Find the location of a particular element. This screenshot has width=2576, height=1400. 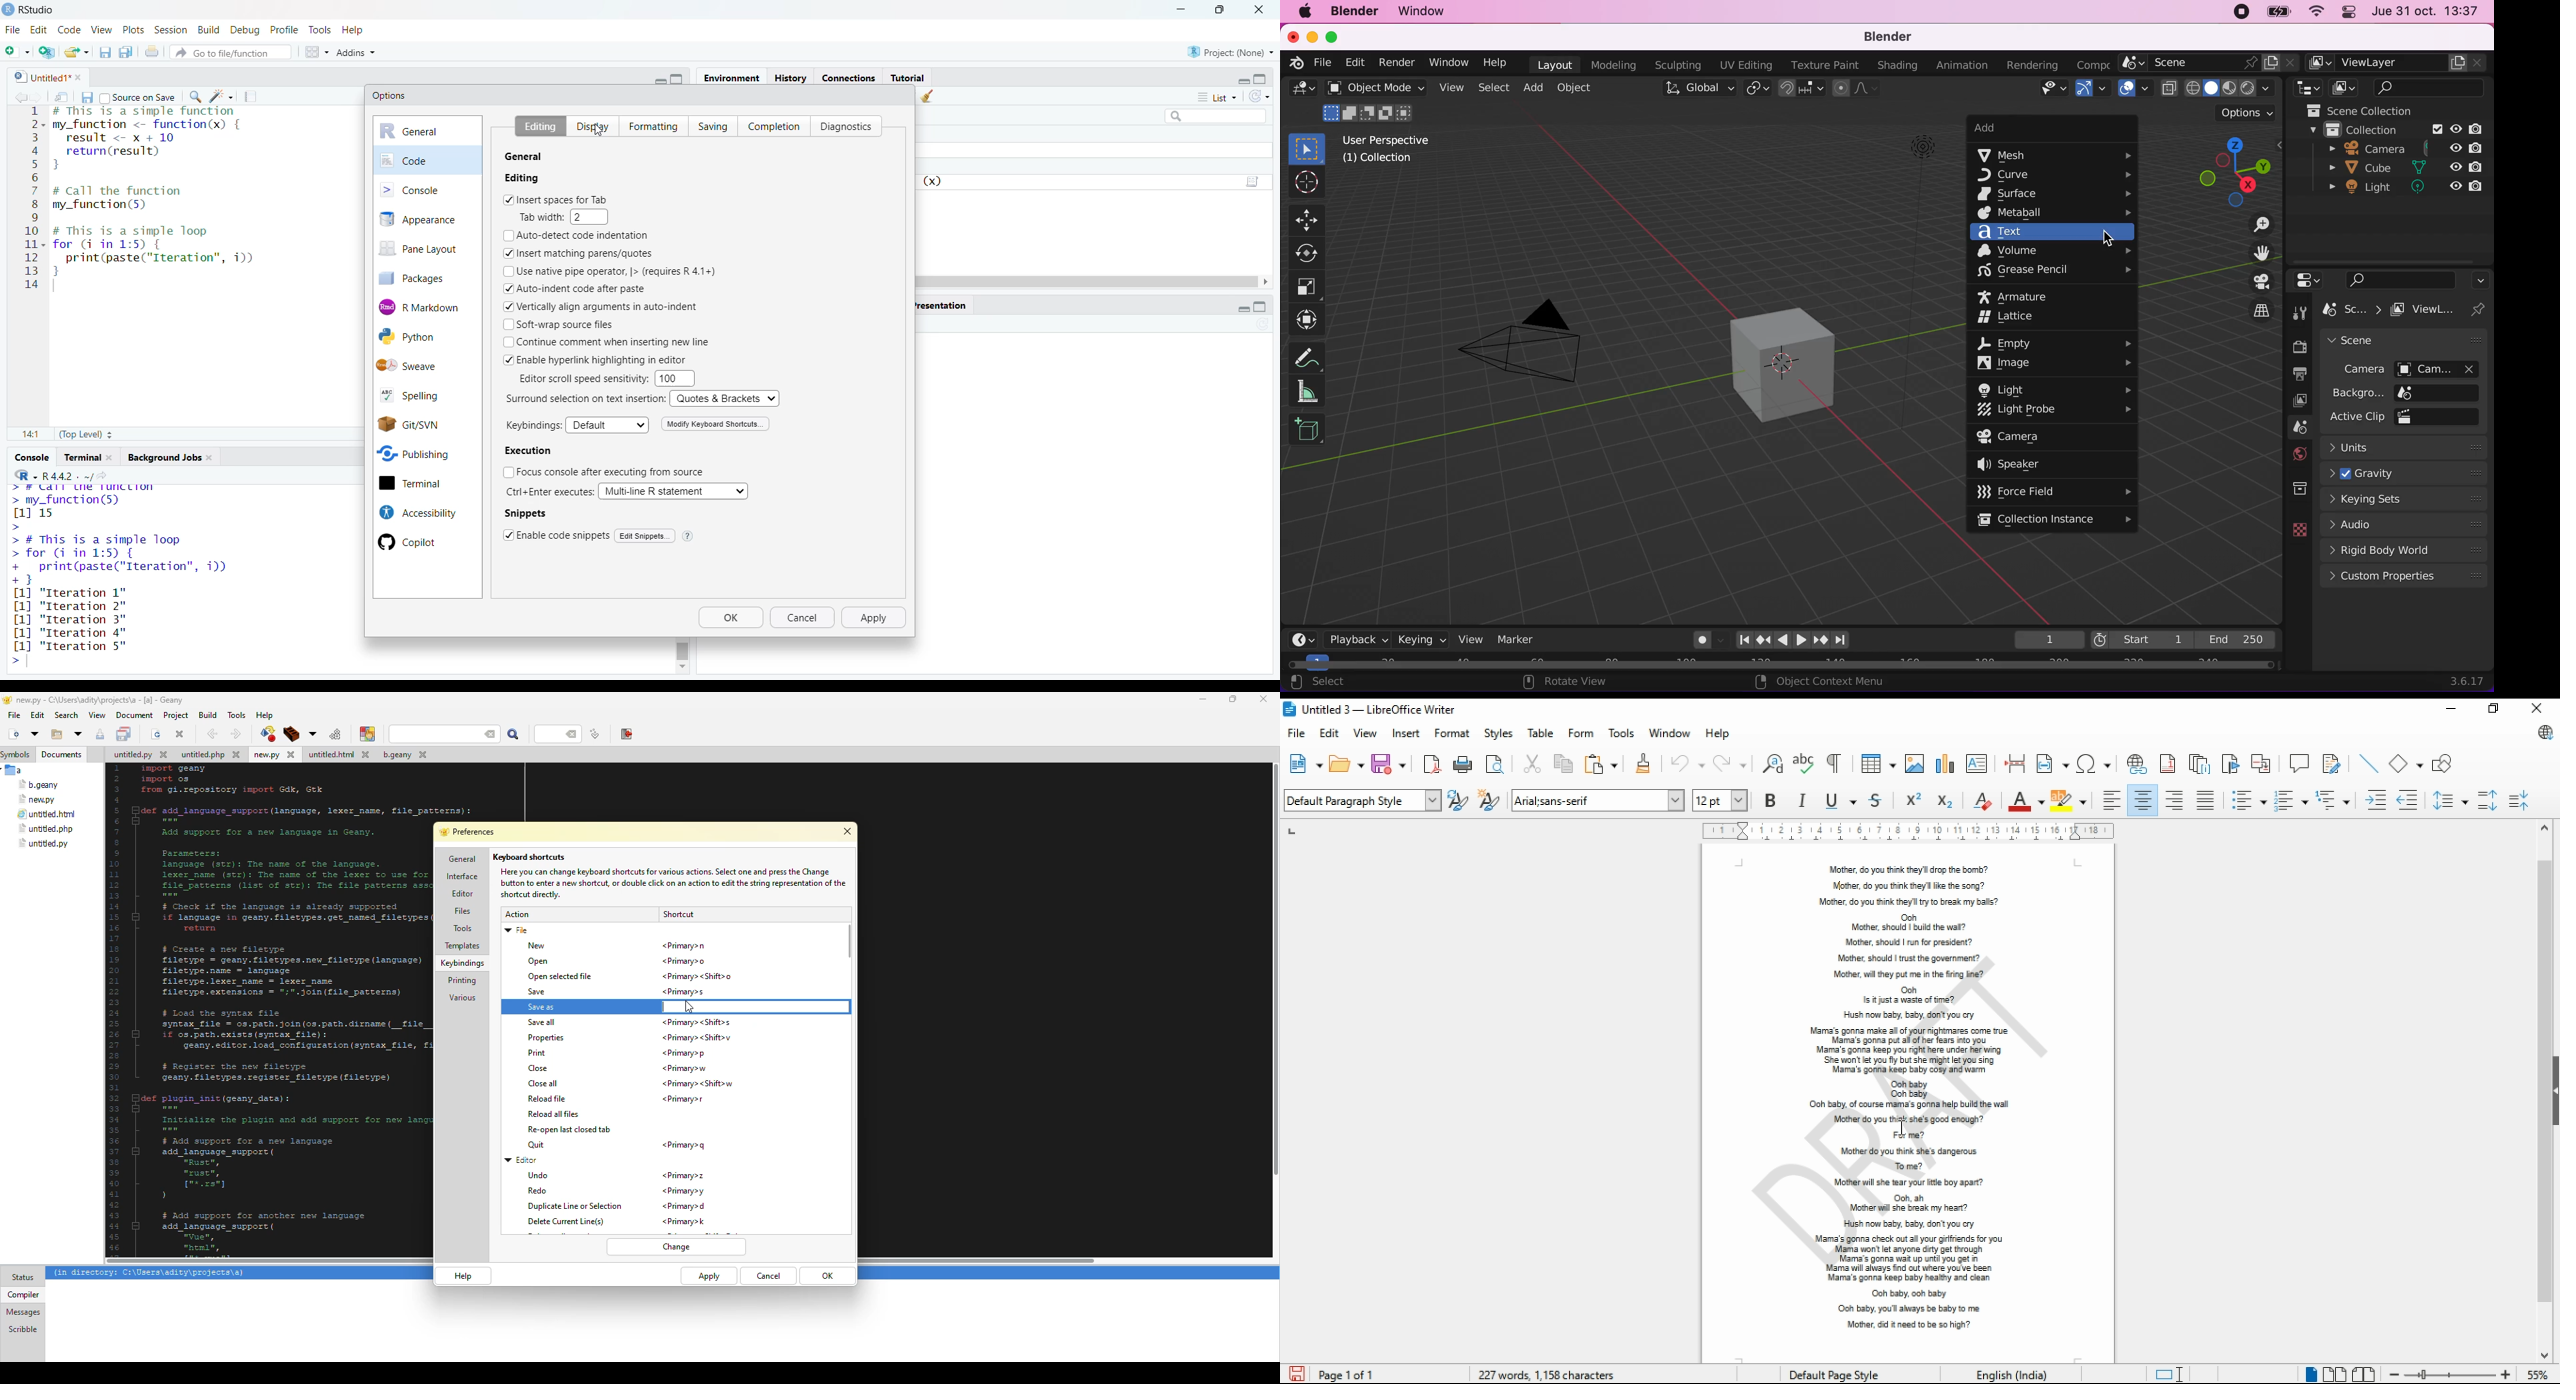

minimize is located at coordinates (657, 79).